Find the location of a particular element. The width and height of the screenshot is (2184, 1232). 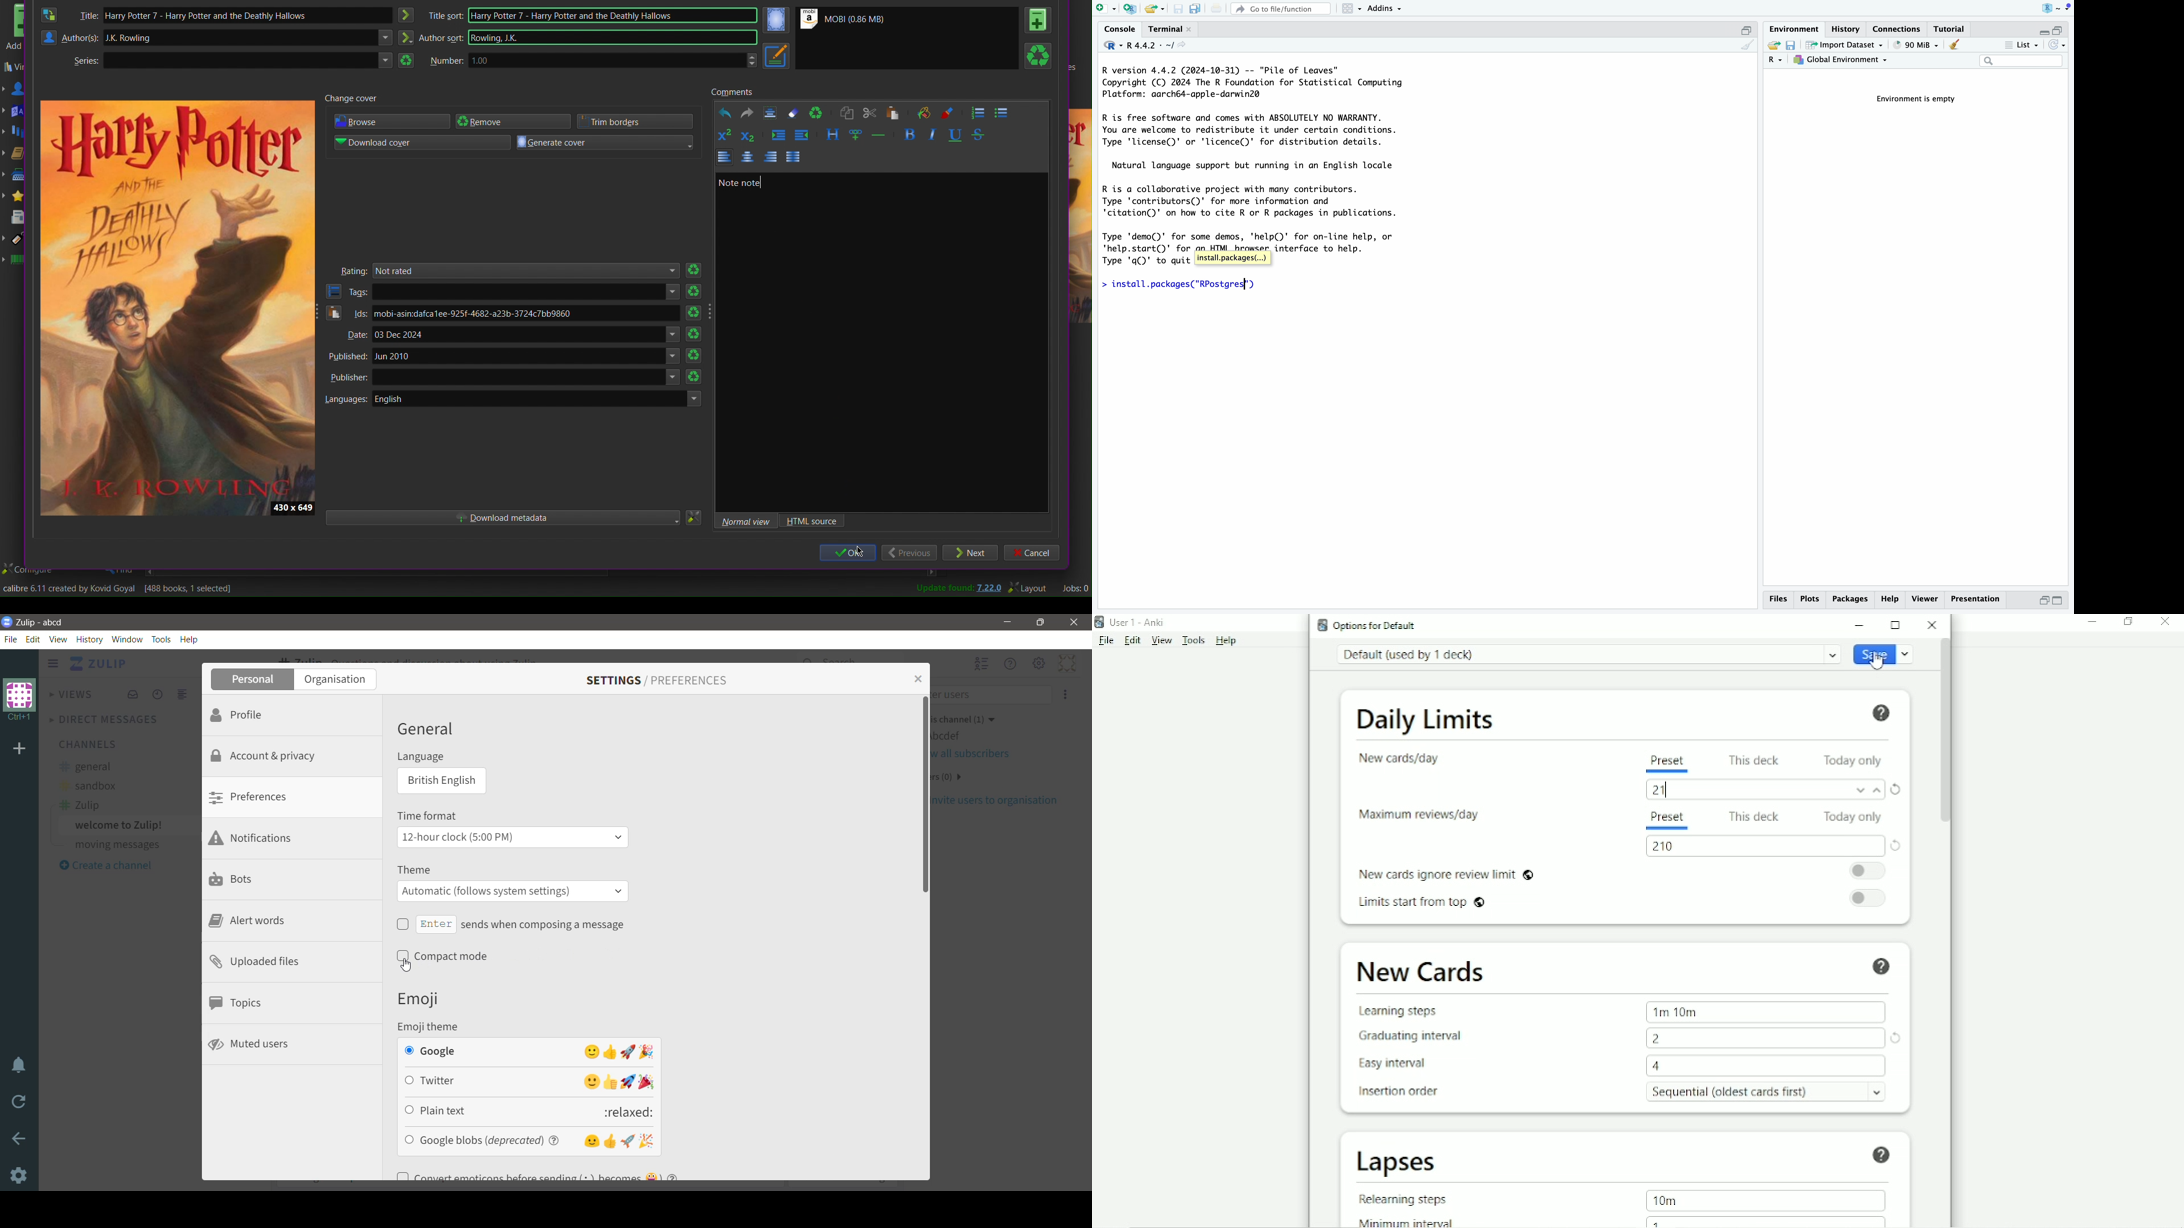

Enable Do Not Disturb is located at coordinates (19, 1066).